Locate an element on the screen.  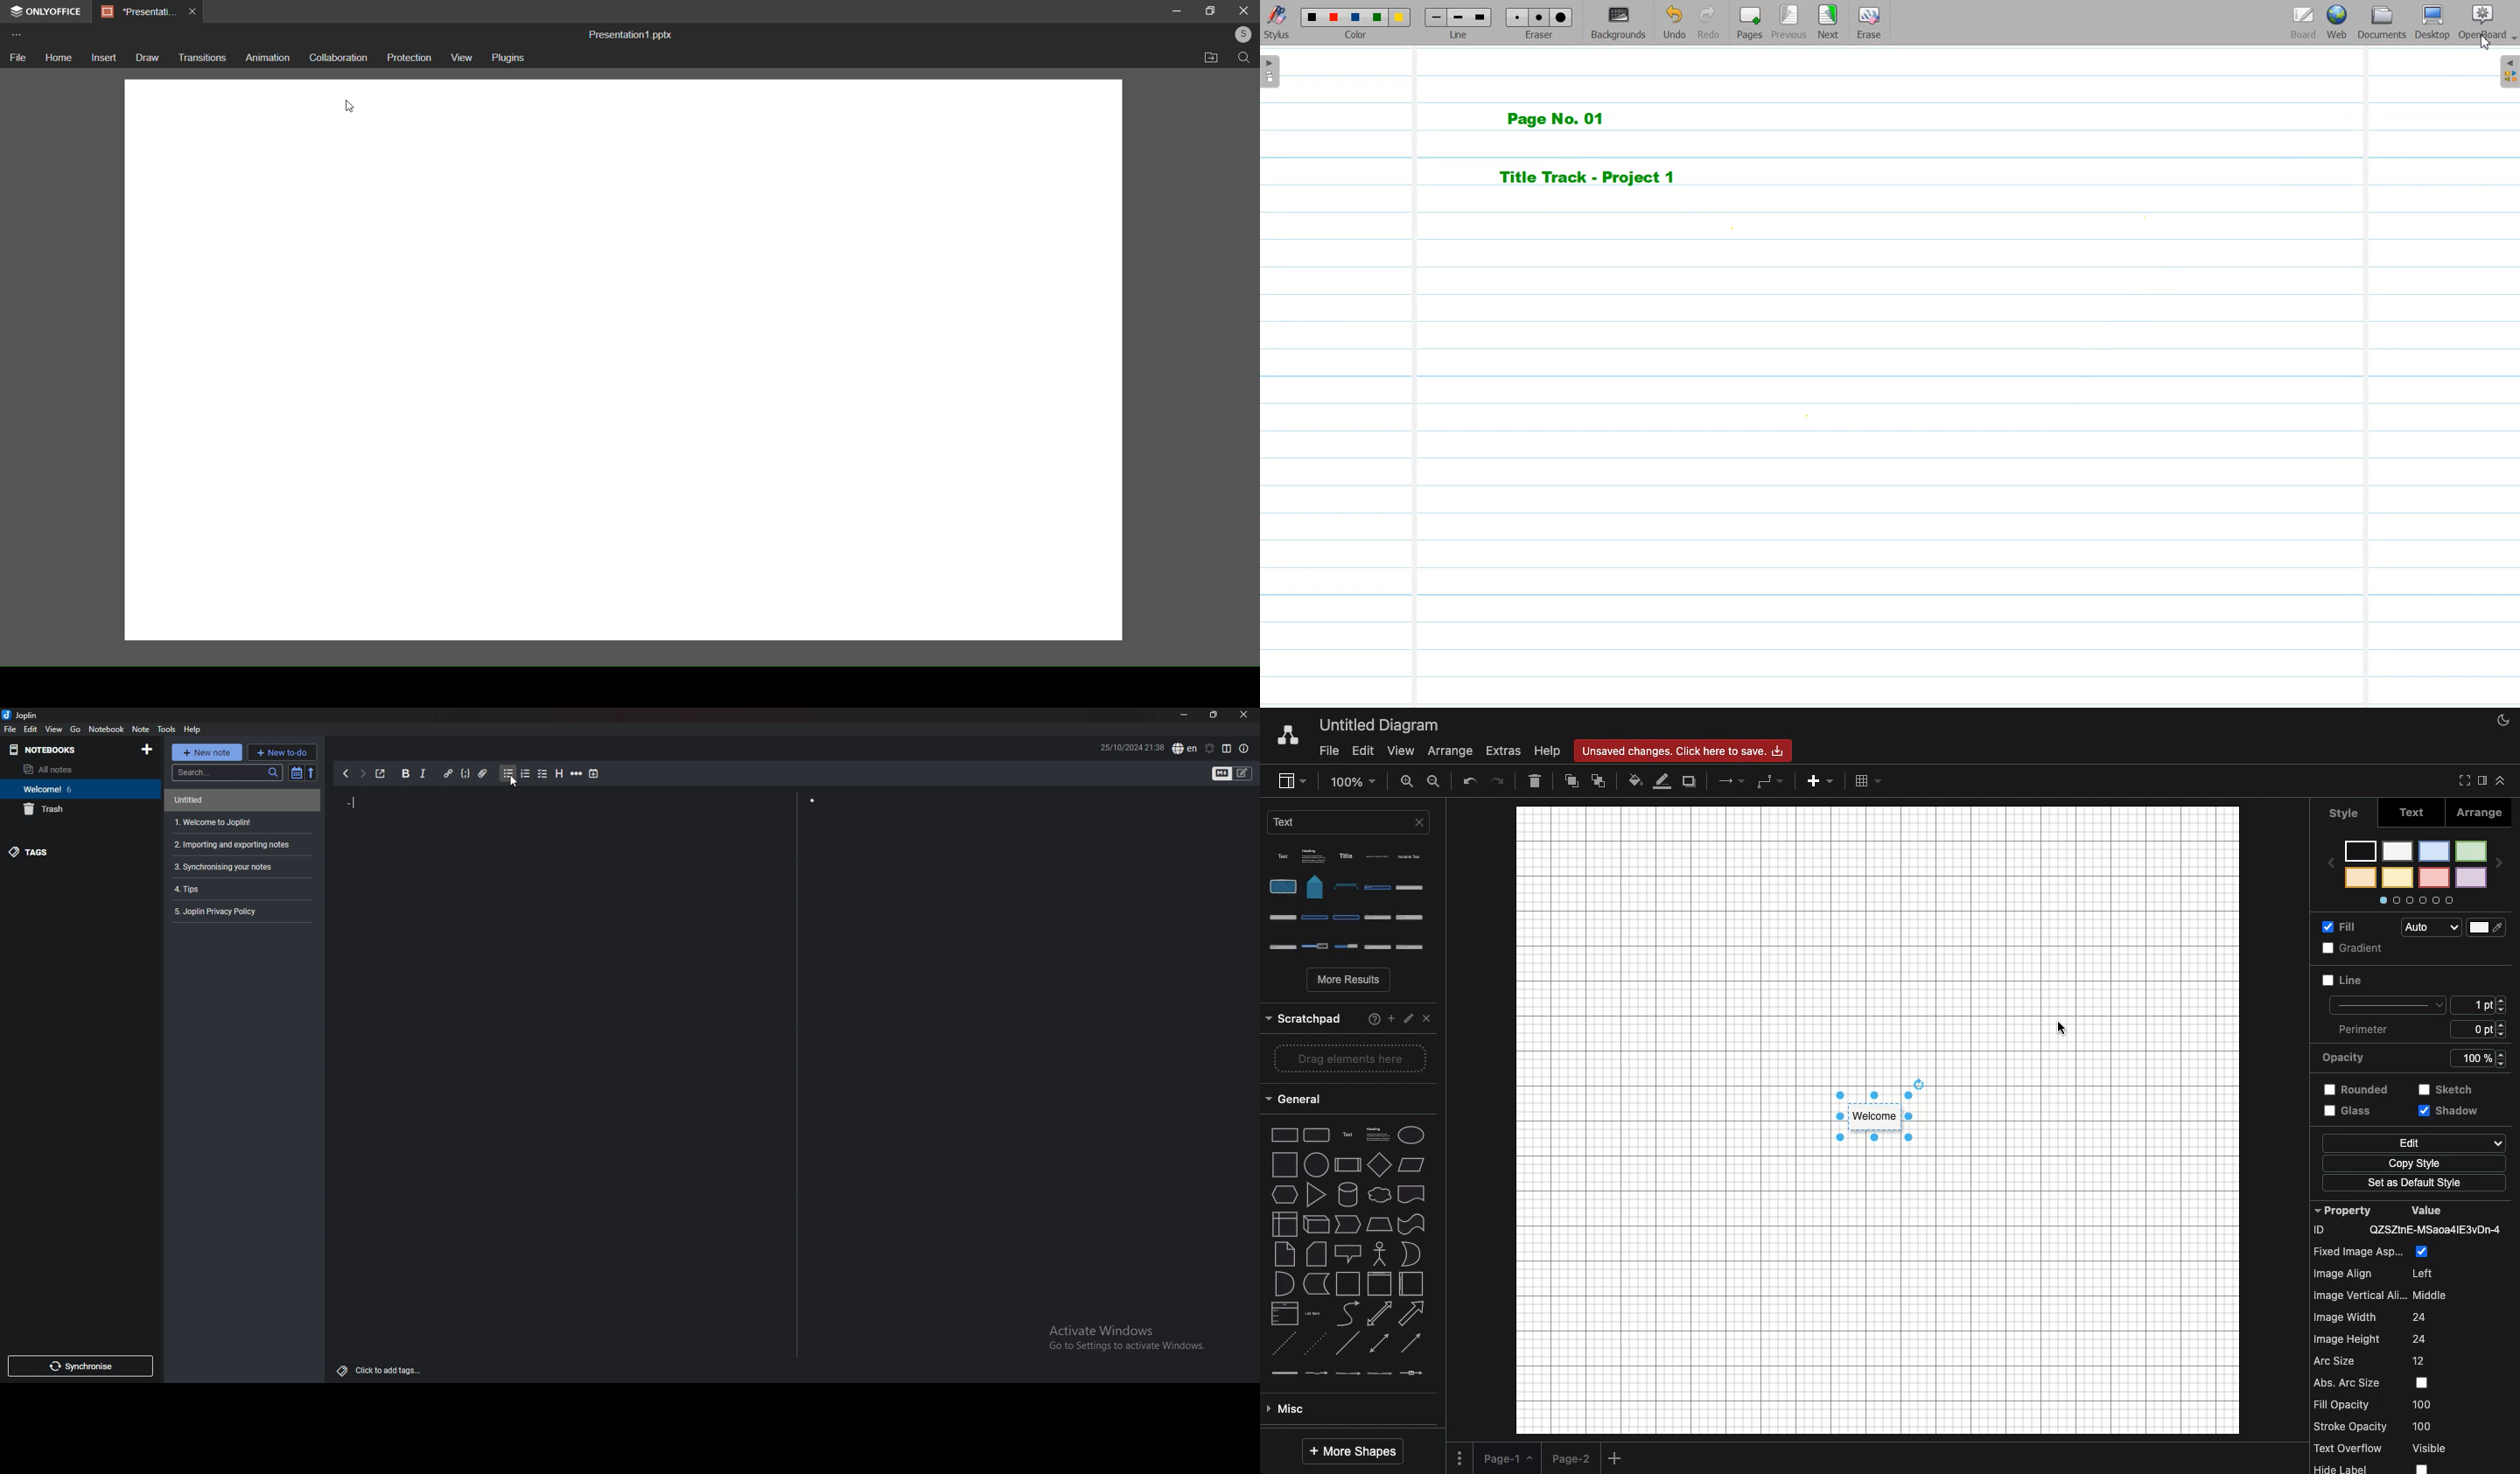
Page 2 is located at coordinates (1570, 1457).